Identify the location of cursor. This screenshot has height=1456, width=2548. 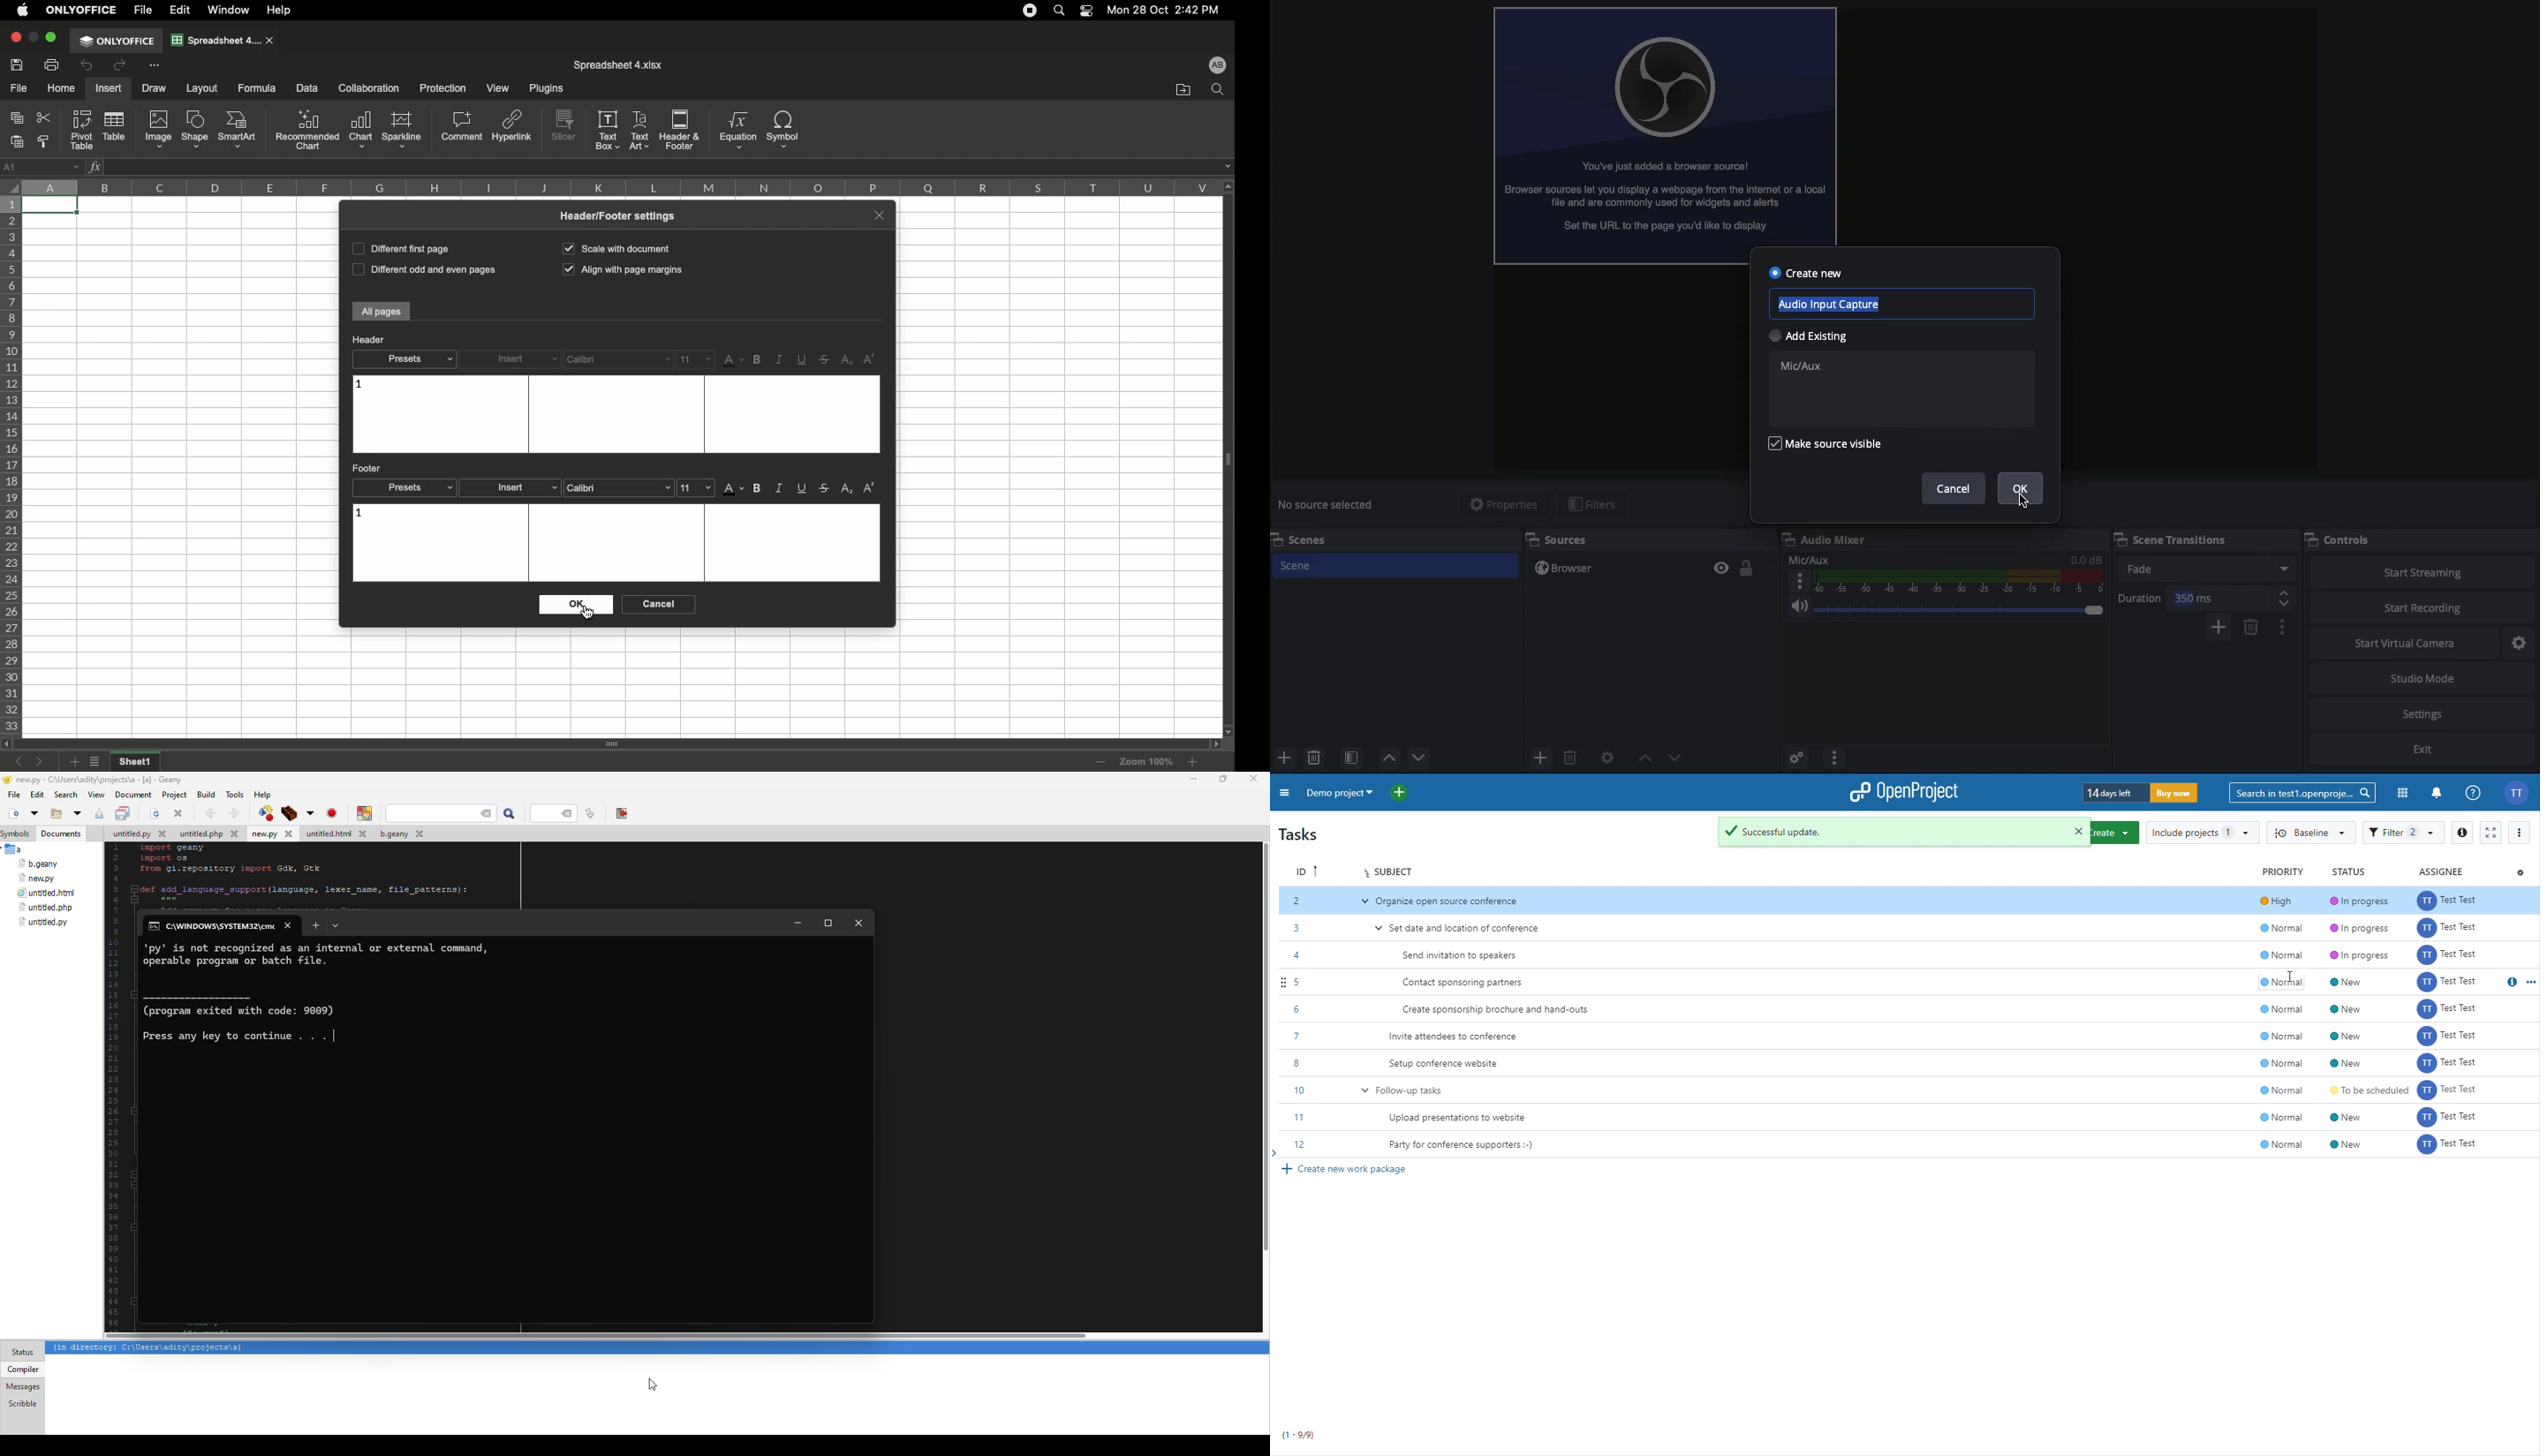
(587, 612).